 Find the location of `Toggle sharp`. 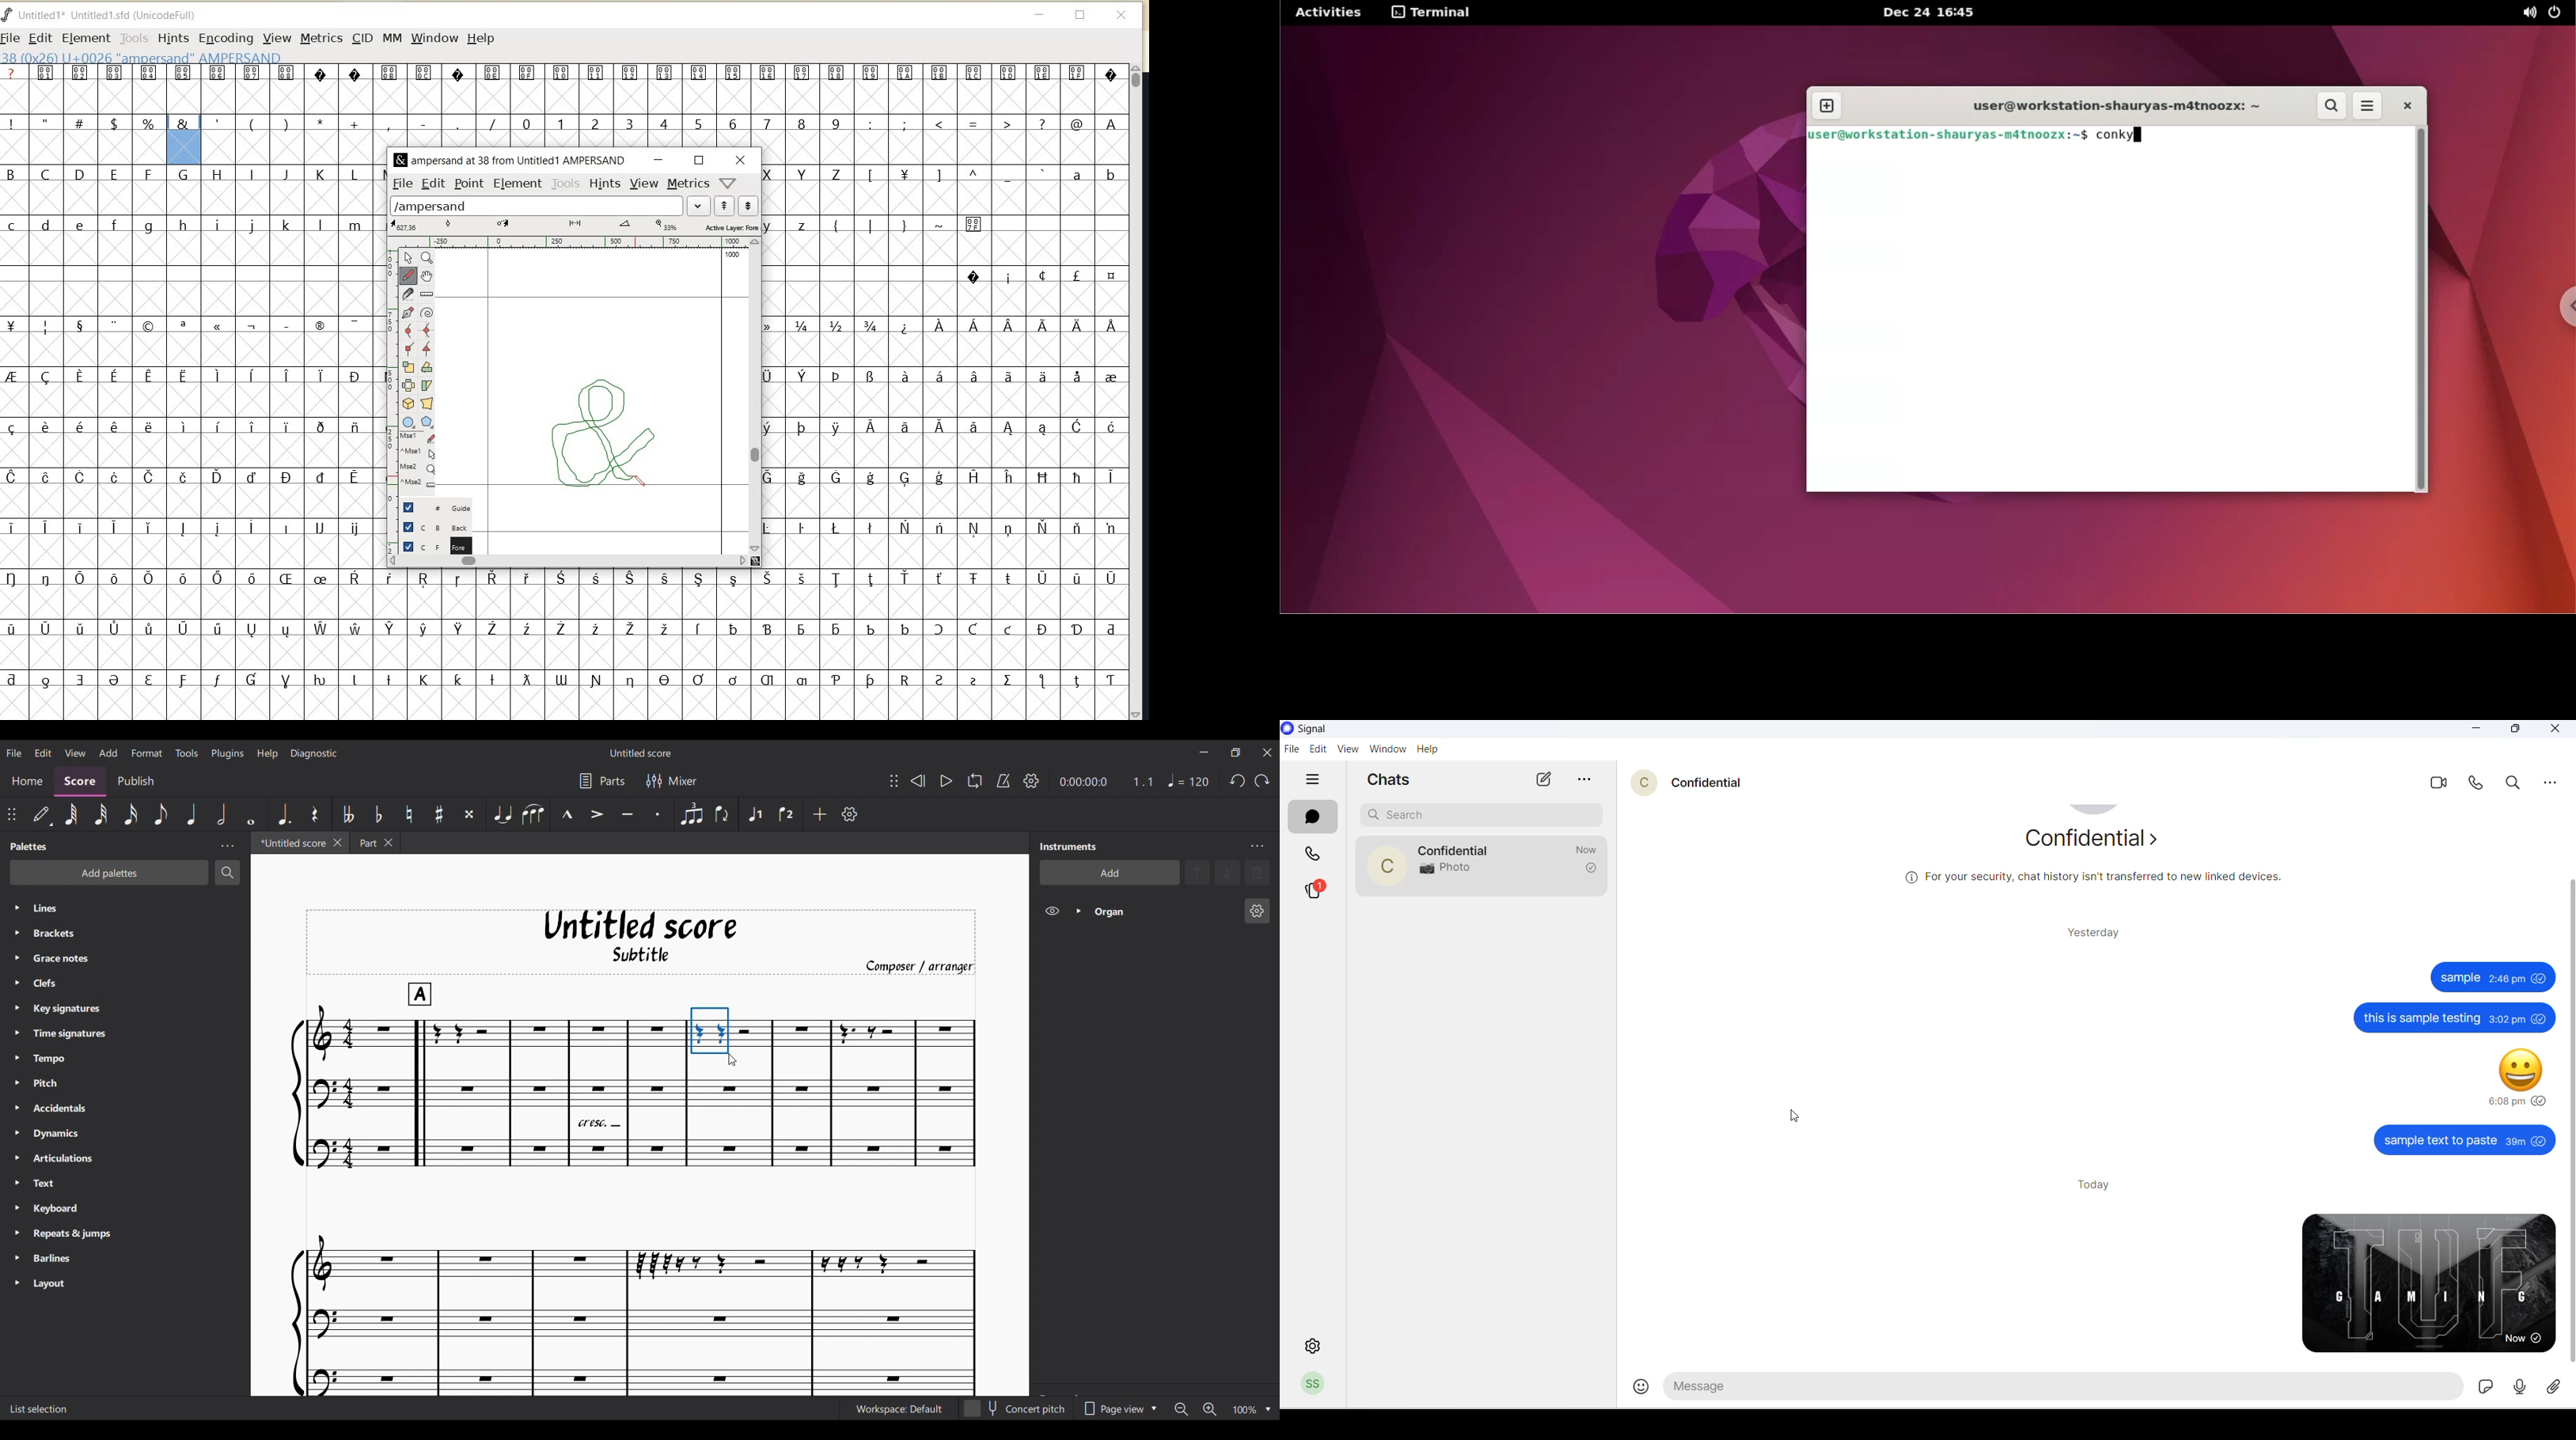

Toggle sharp is located at coordinates (439, 815).